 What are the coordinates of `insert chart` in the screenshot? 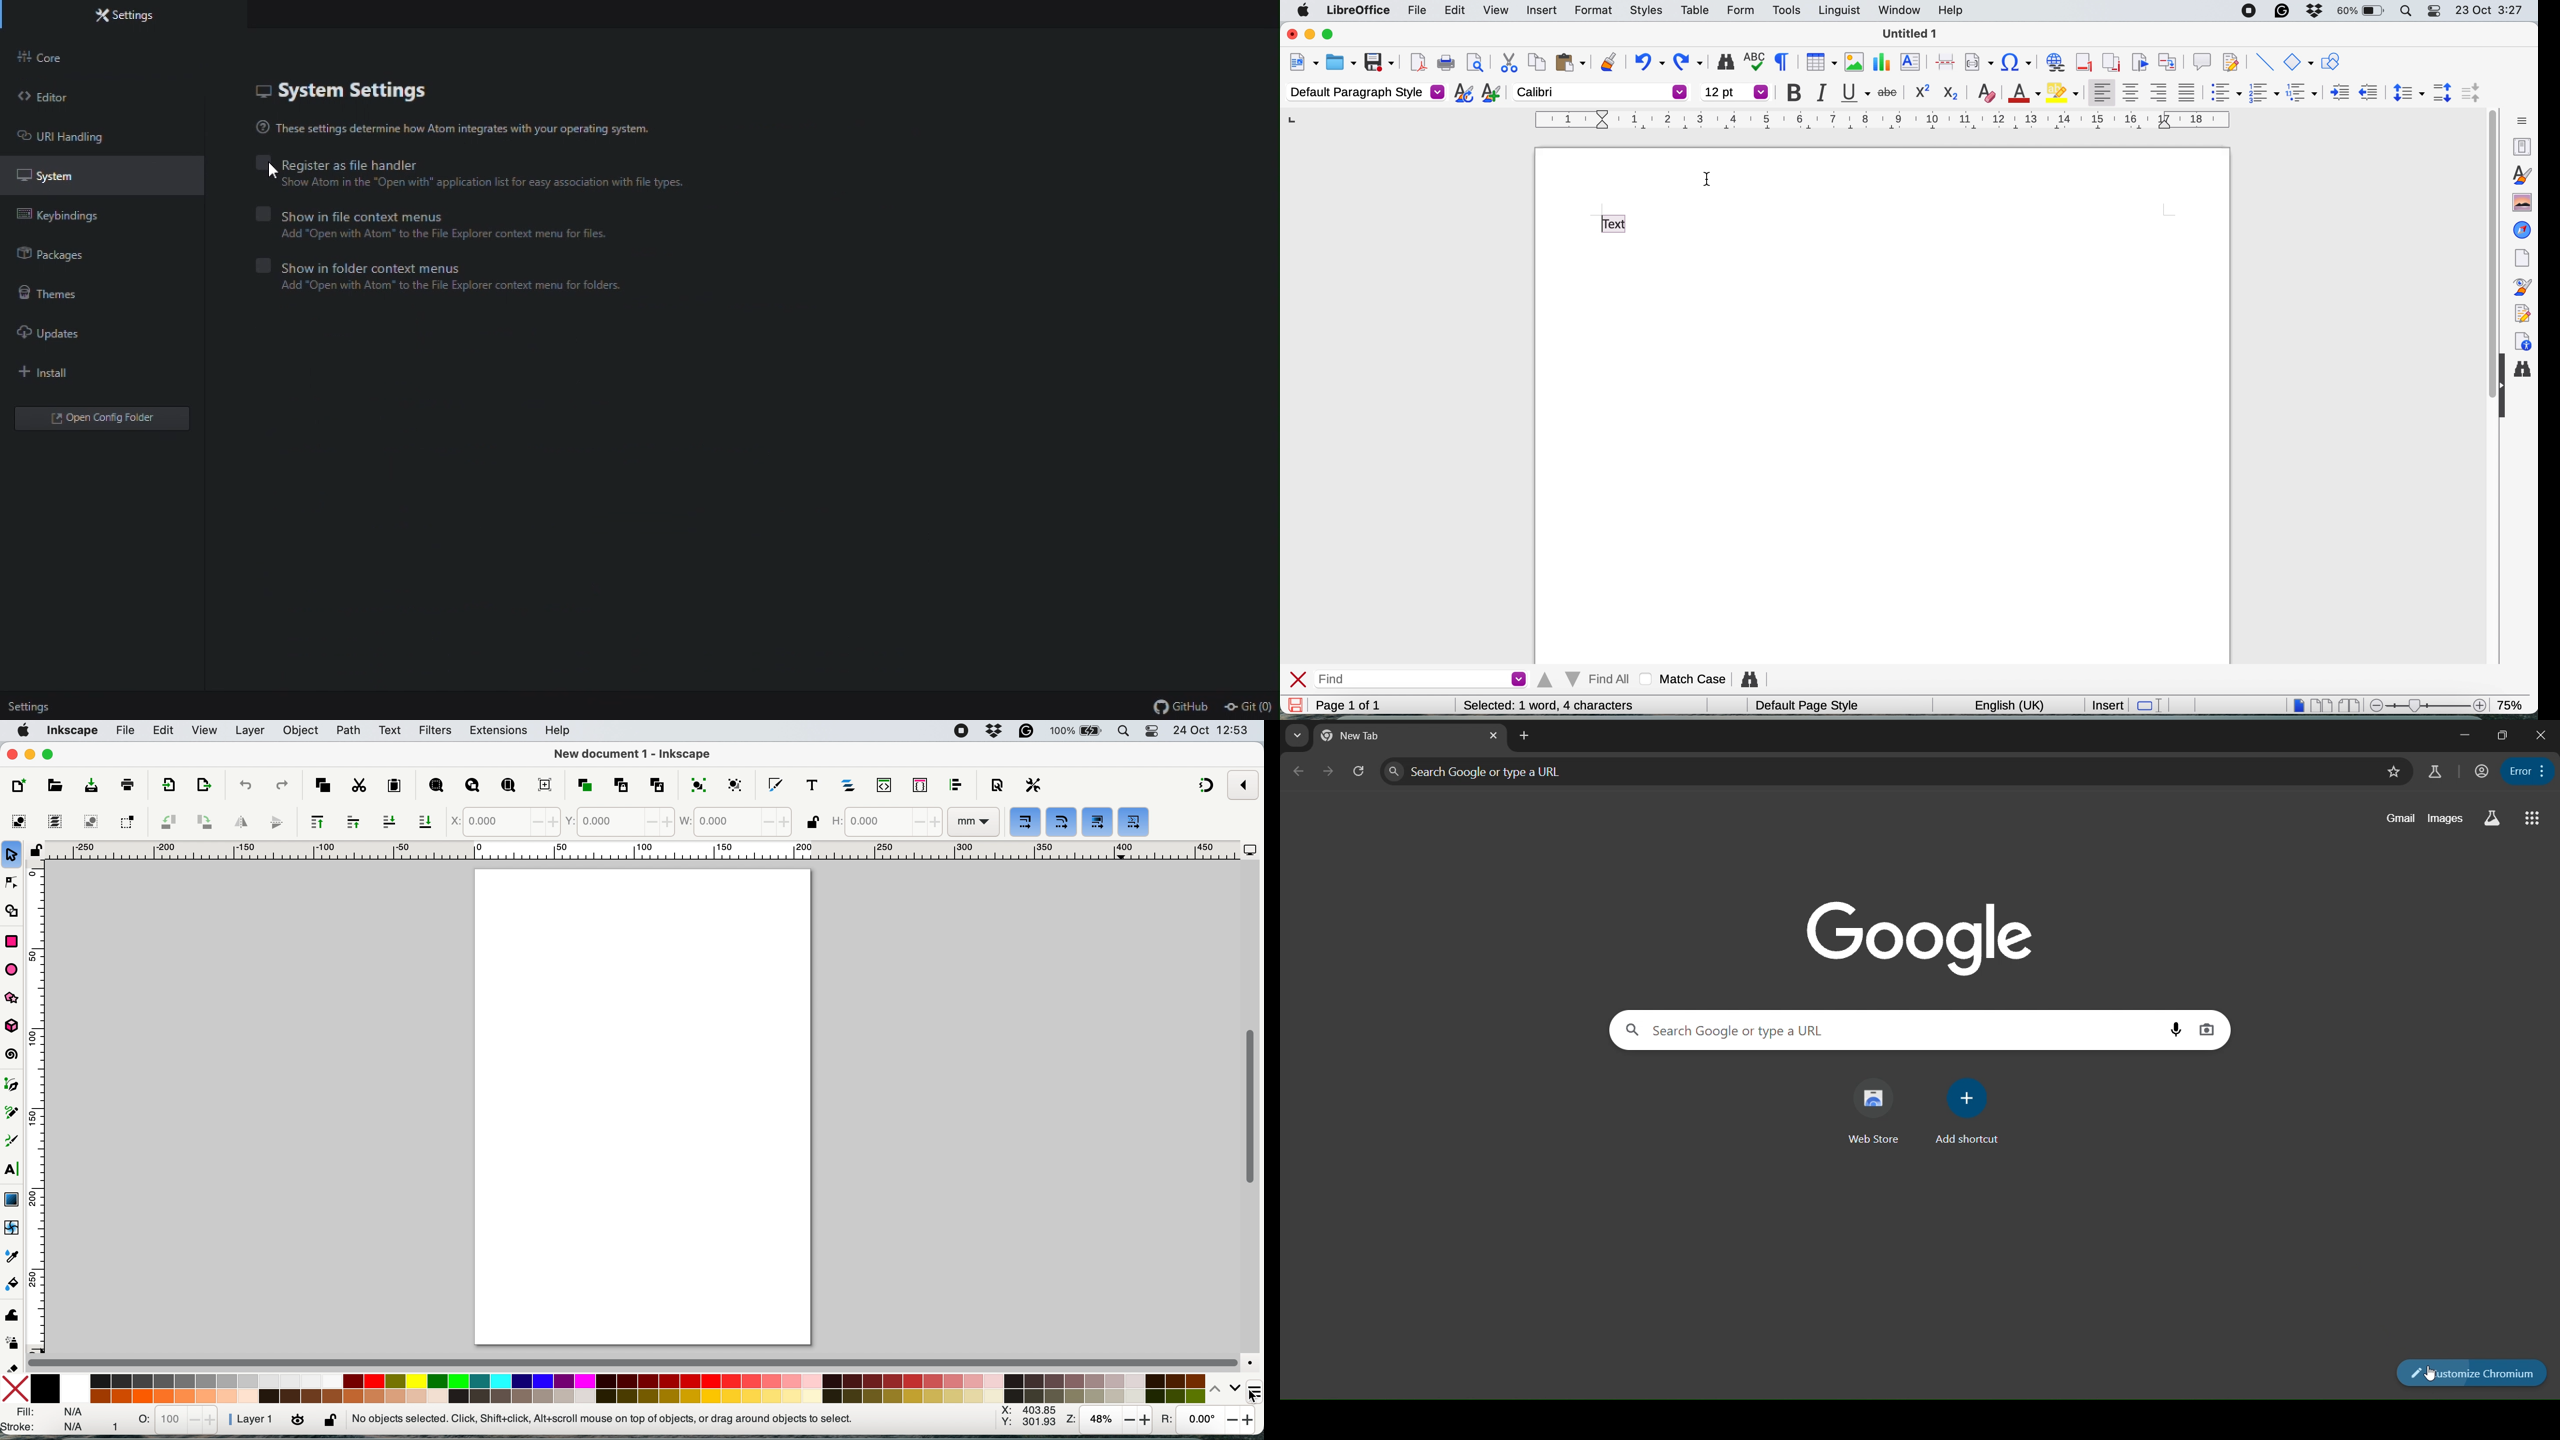 It's located at (1881, 61).